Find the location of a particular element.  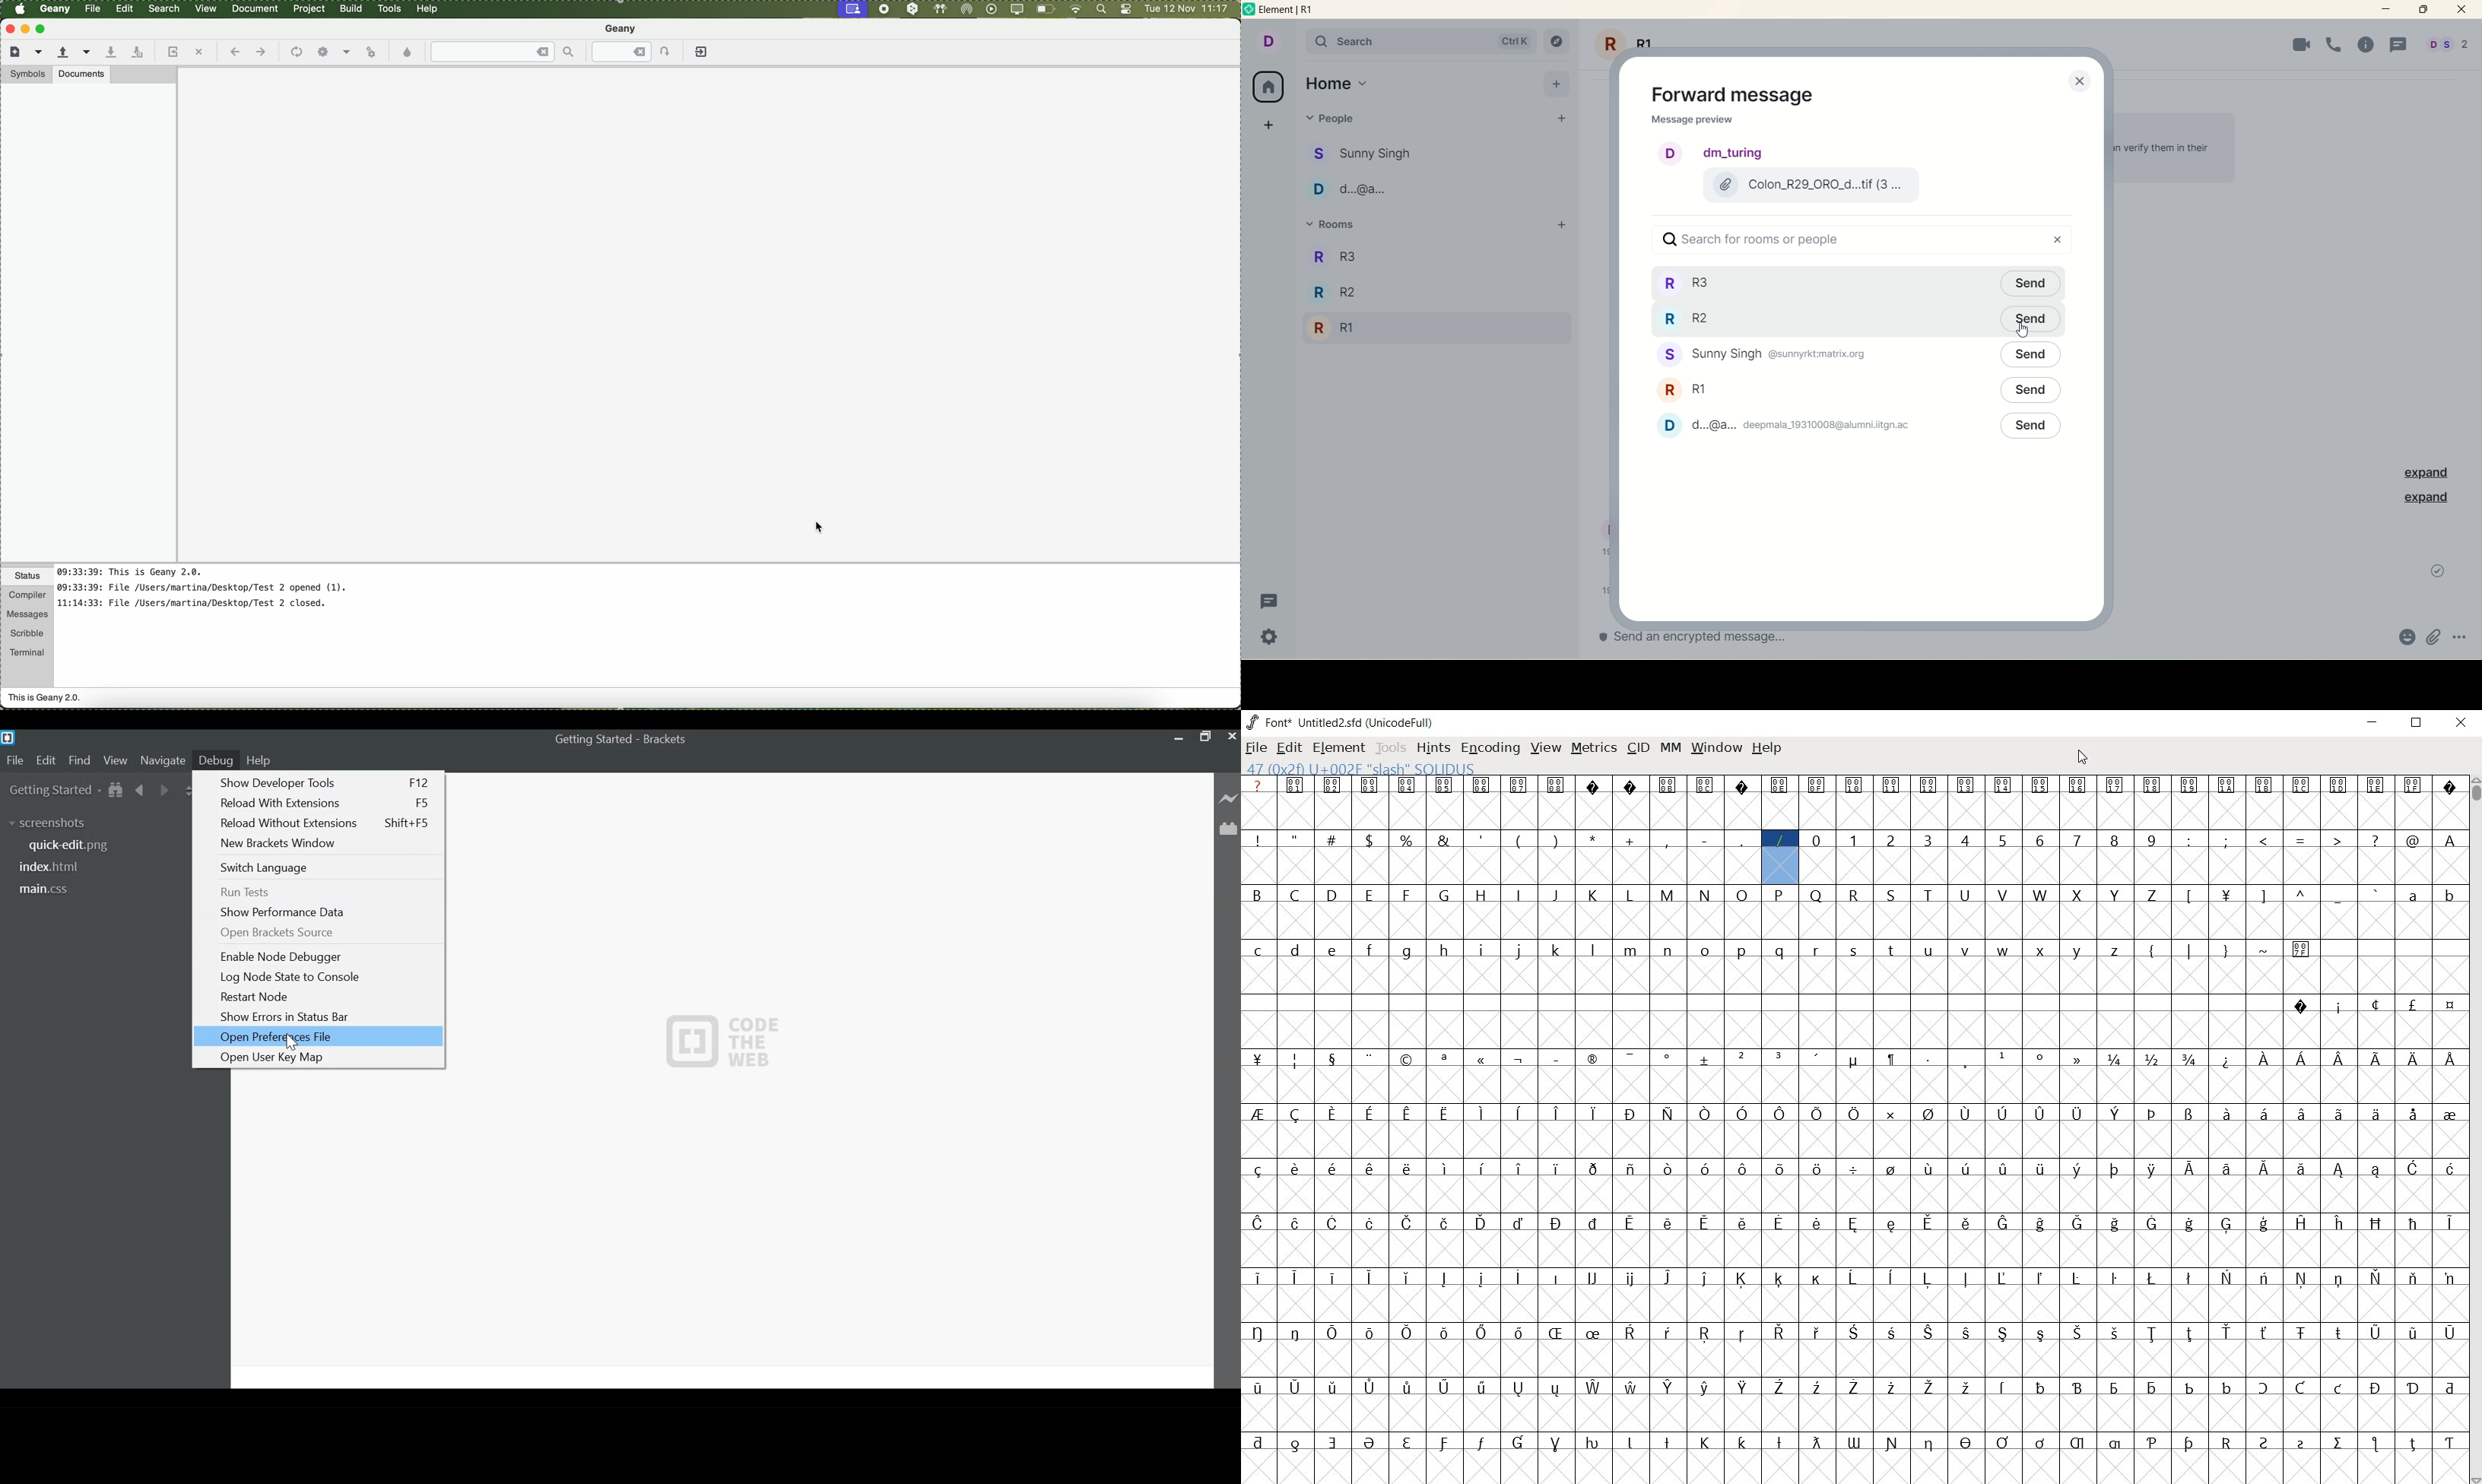

glyph is located at coordinates (2188, 1334).